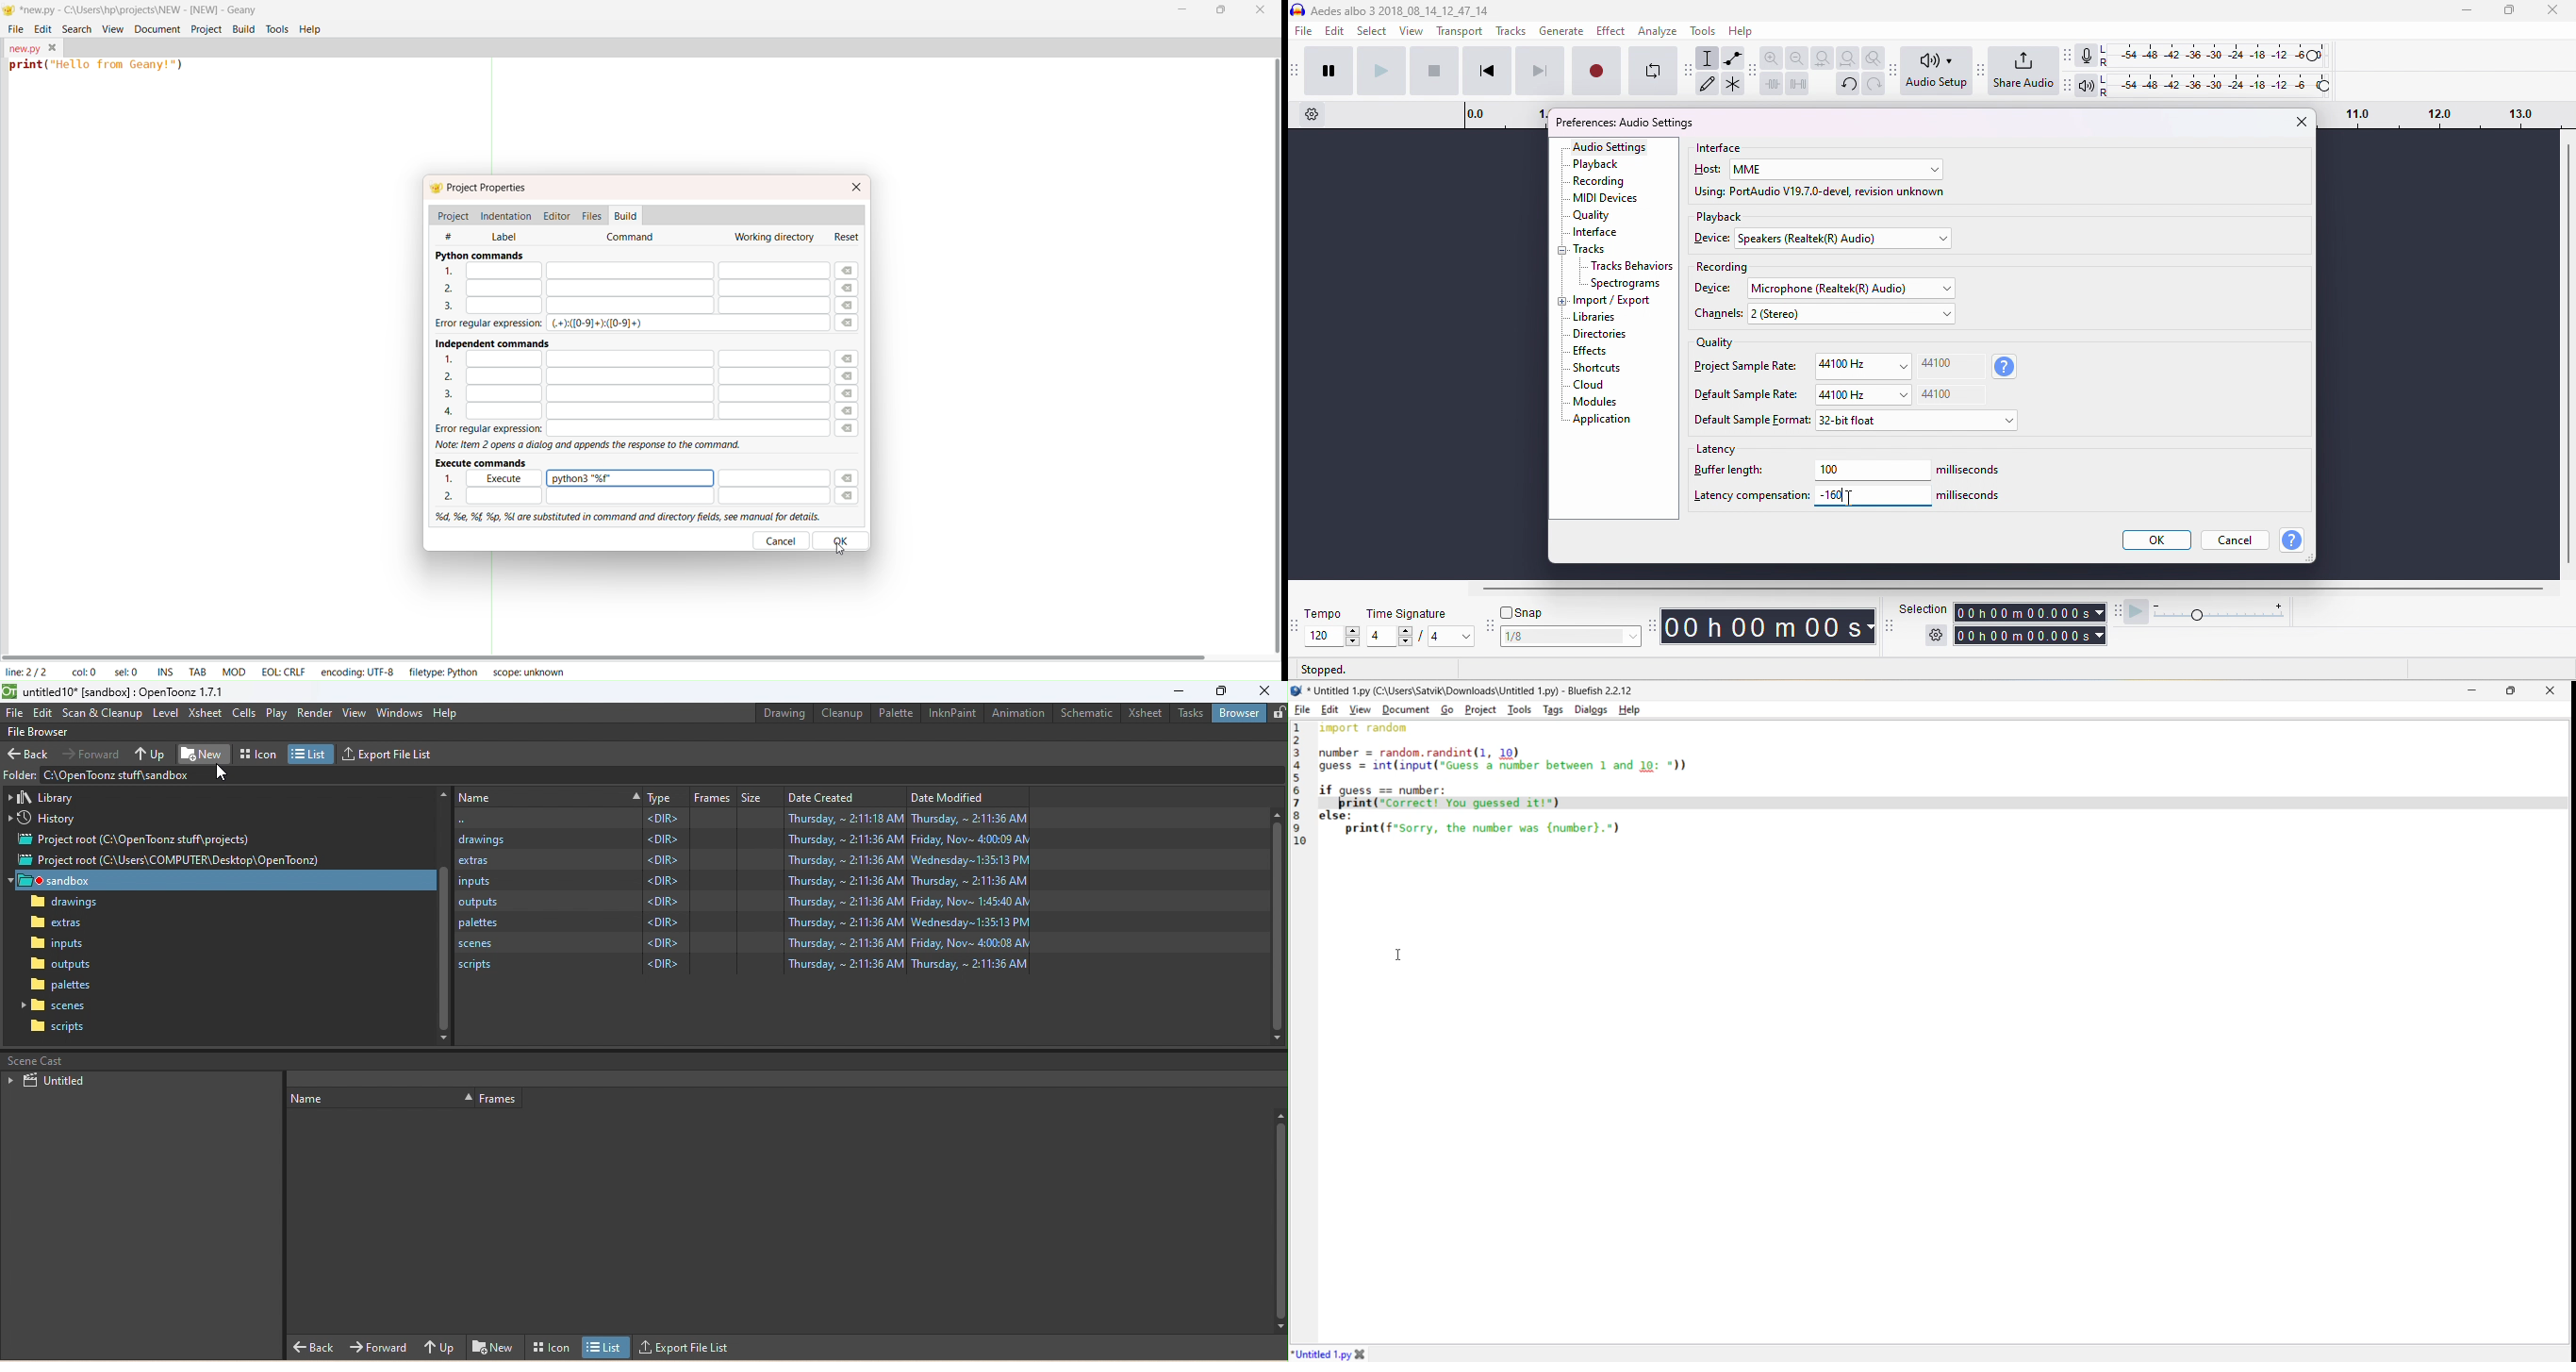 The height and width of the screenshot is (1372, 2576). Describe the element at coordinates (742, 945) in the screenshot. I see `scenes` at that location.